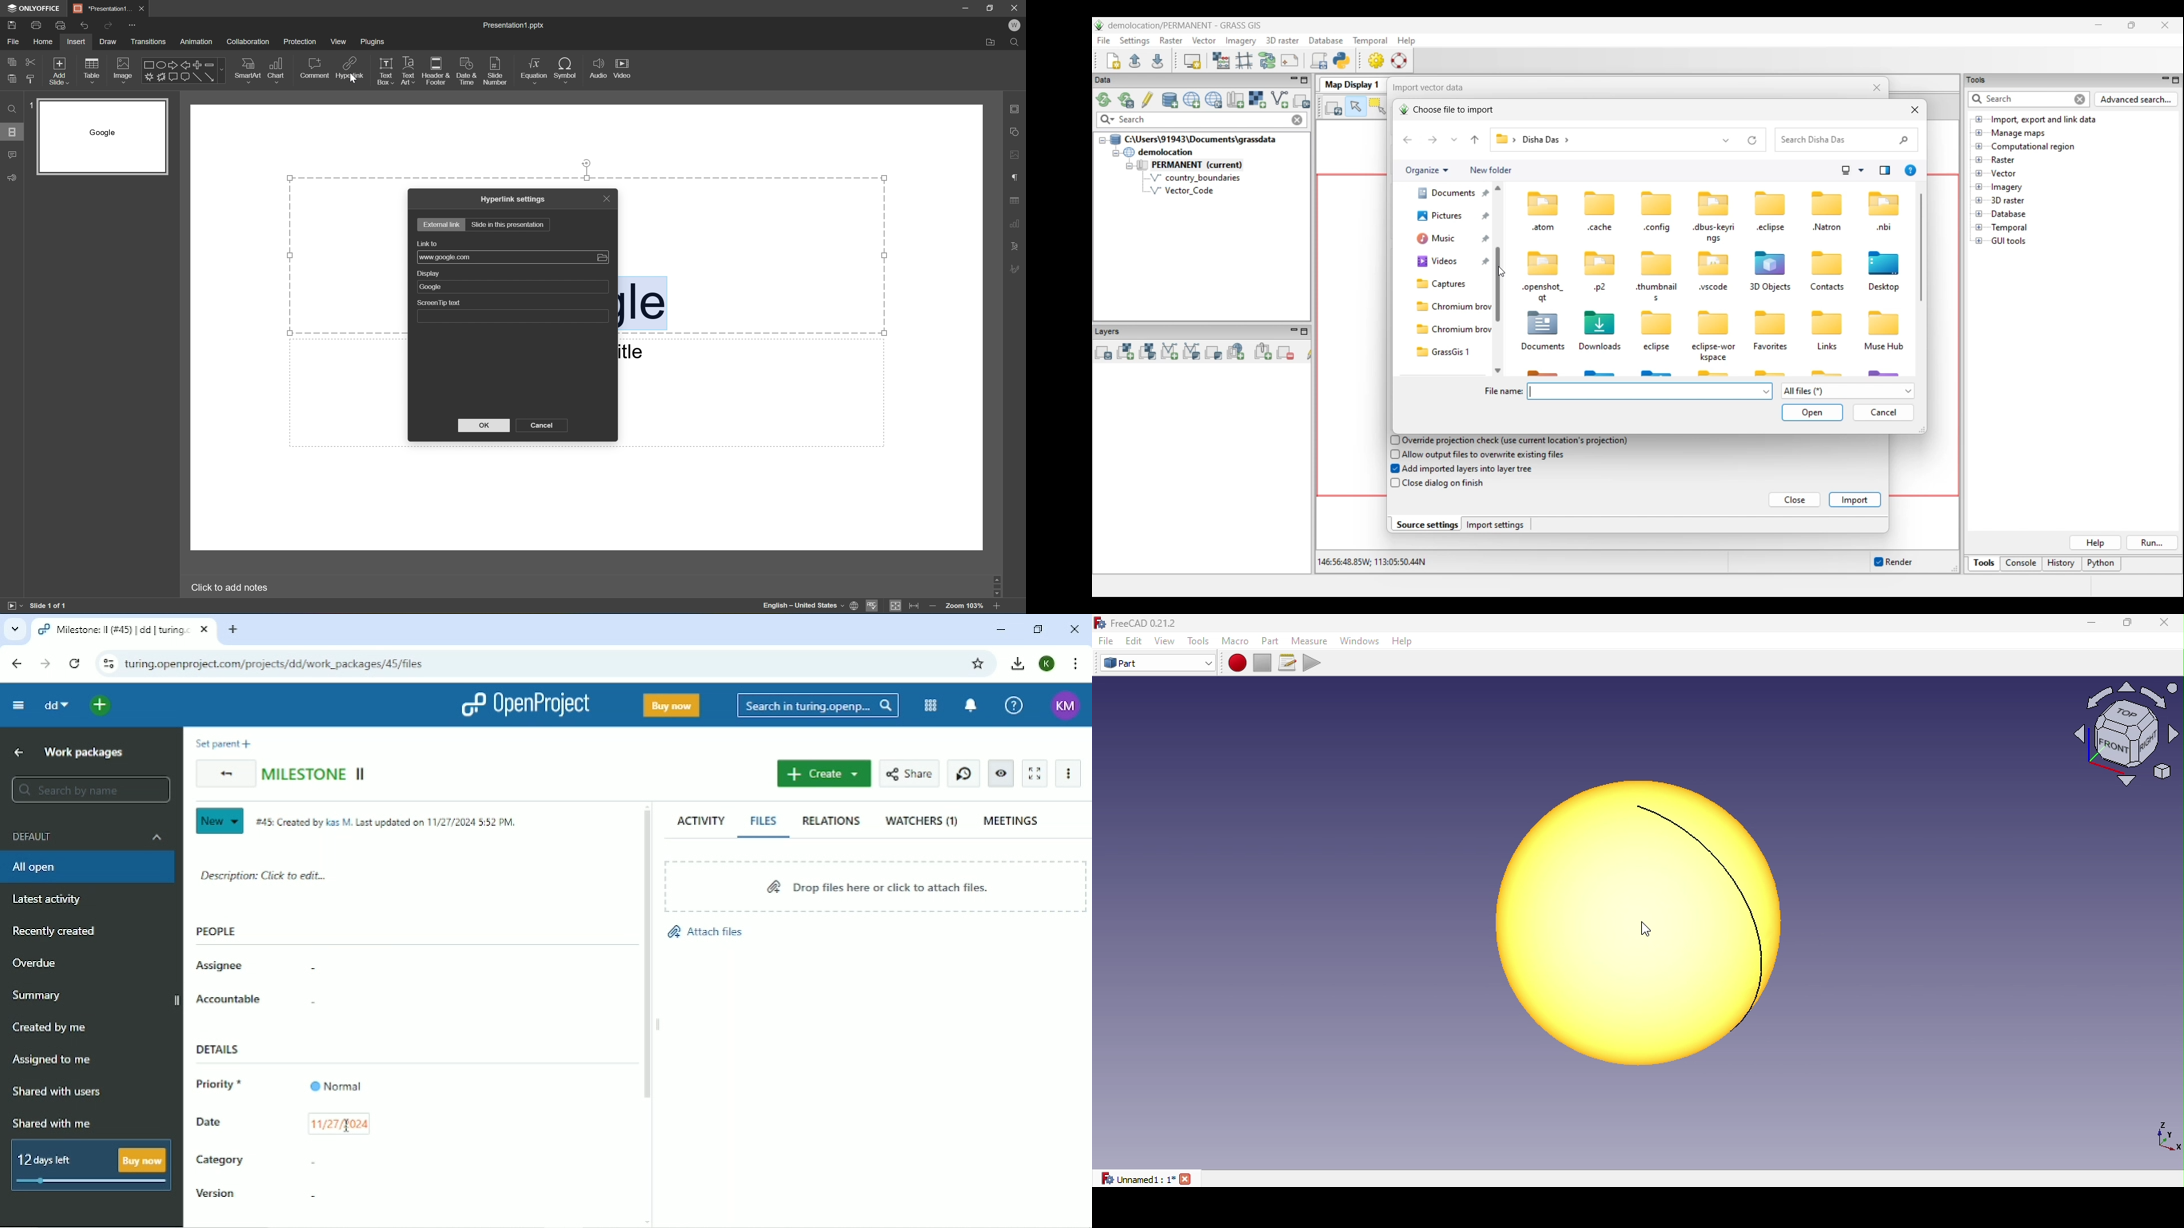 The height and width of the screenshot is (1232, 2184). Describe the element at coordinates (61, 71) in the screenshot. I see `Add slide` at that location.